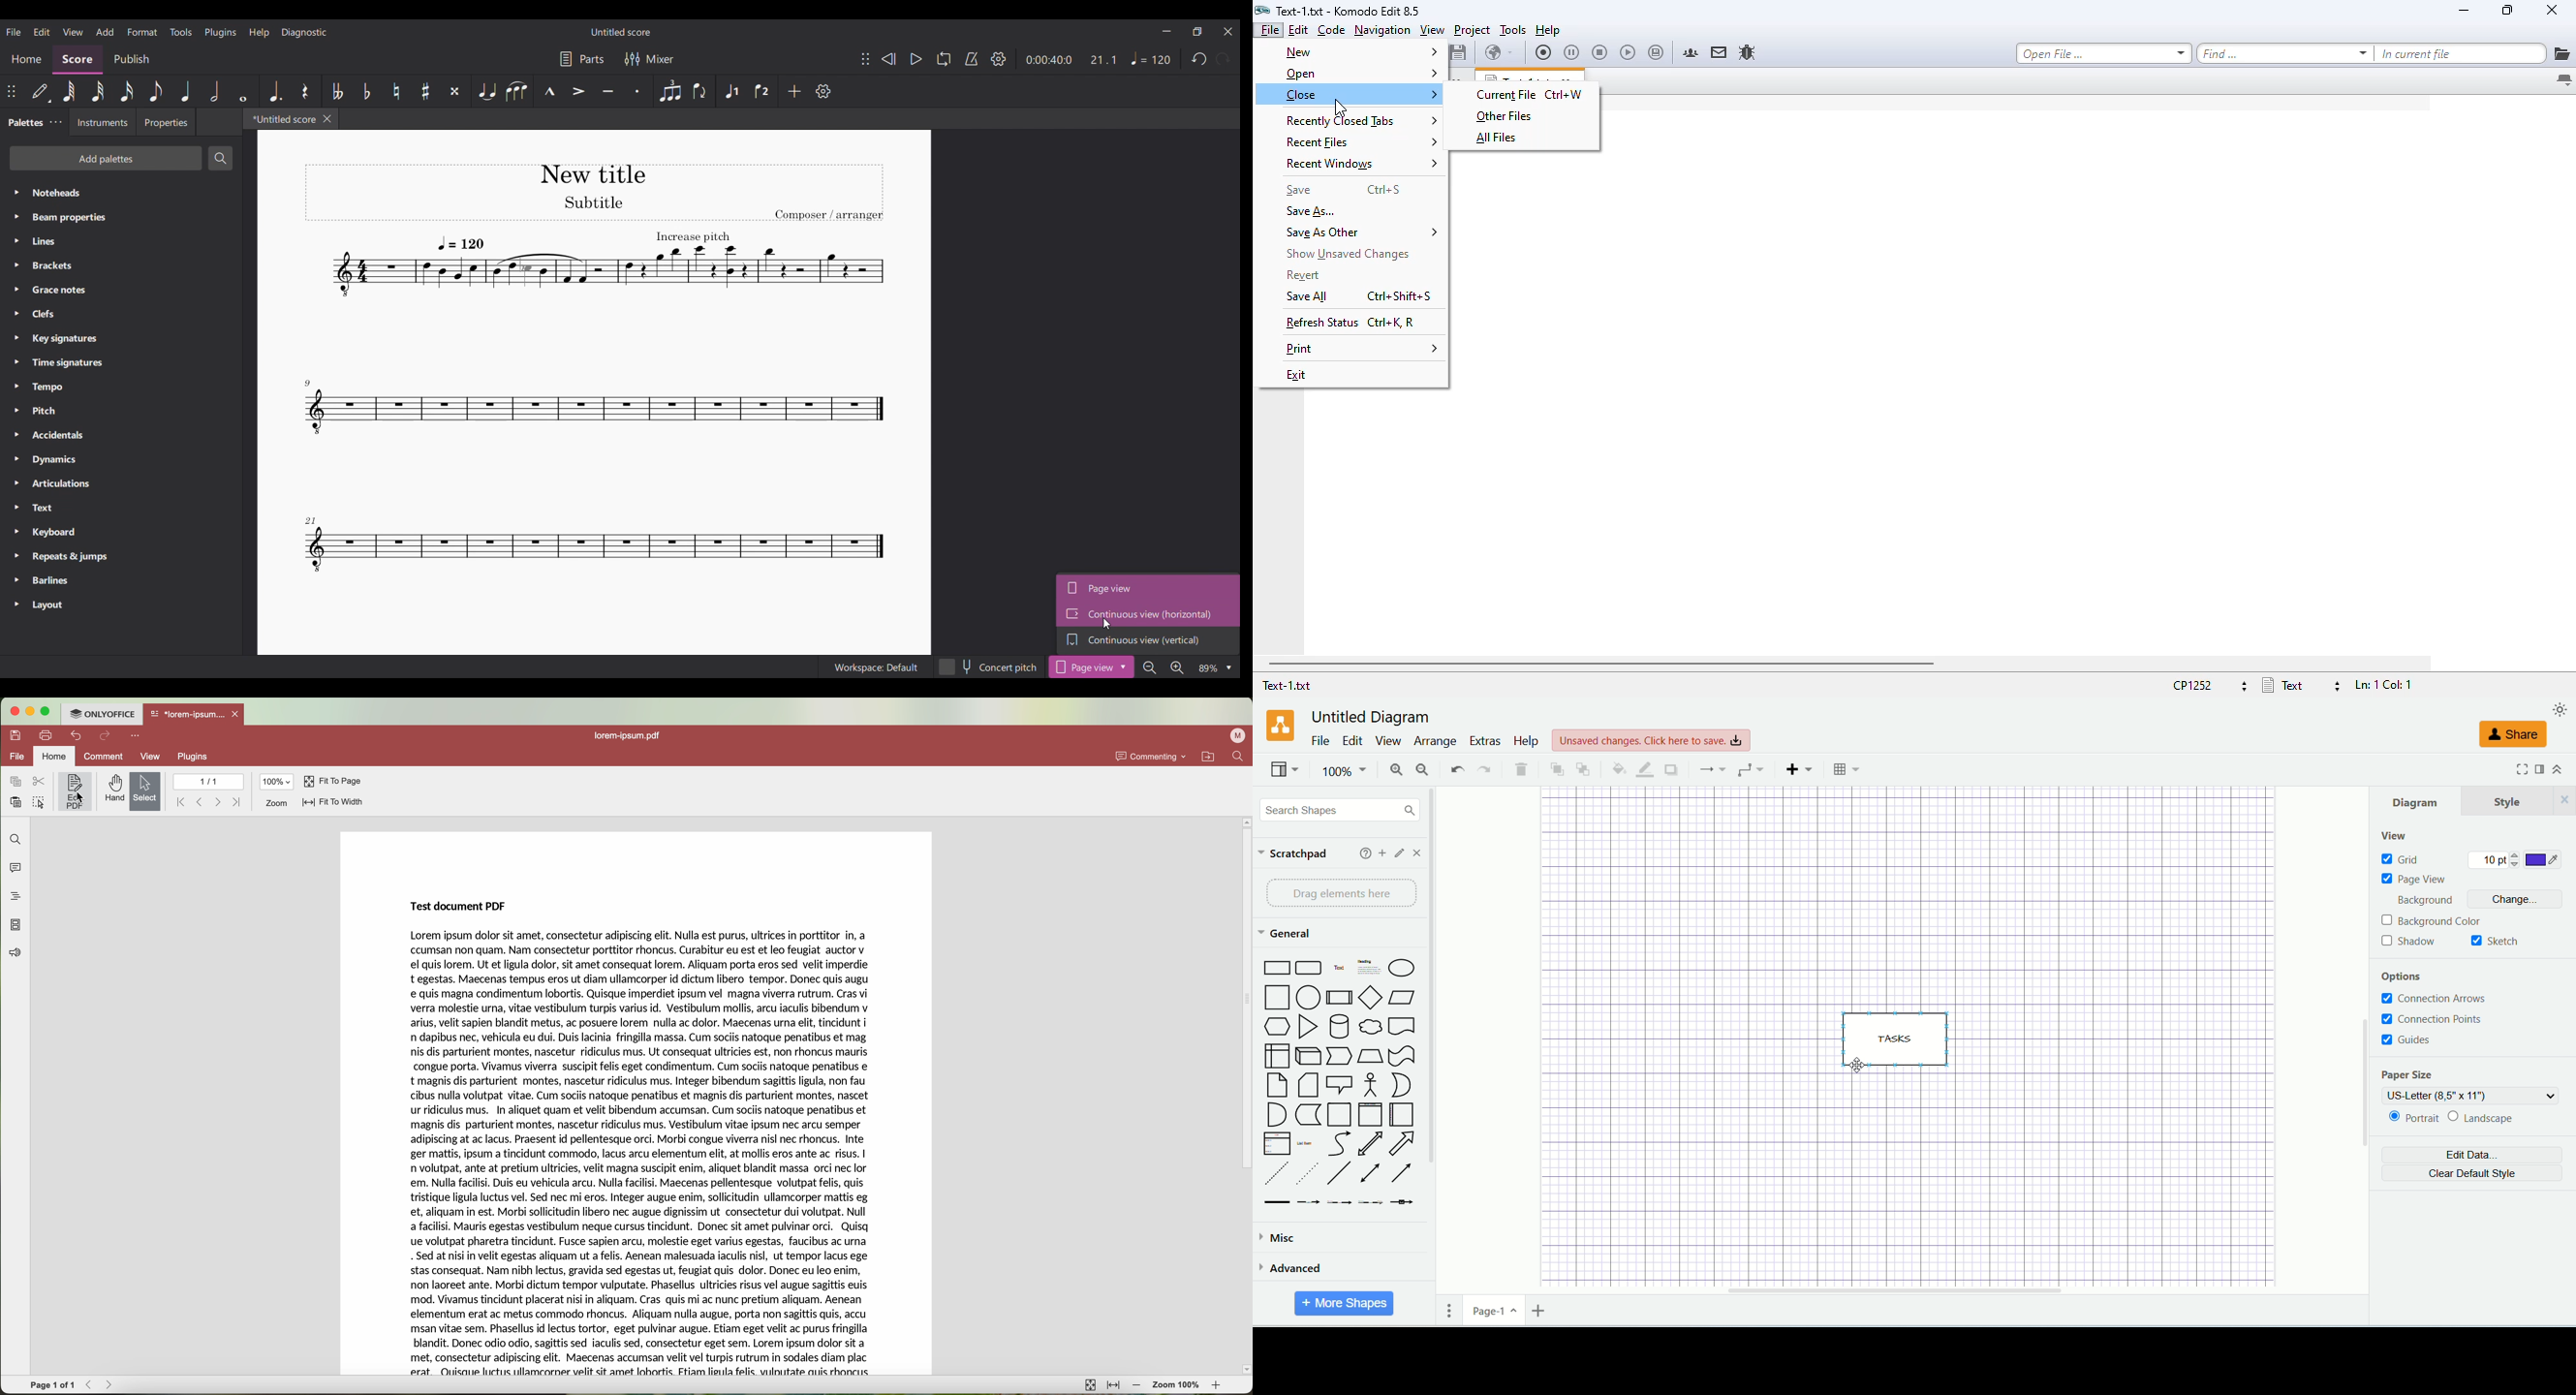 This screenshot has width=2576, height=1400. Describe the element at coordinates (1104, 60) in the screenshot. I see `Score ratio` at that location.